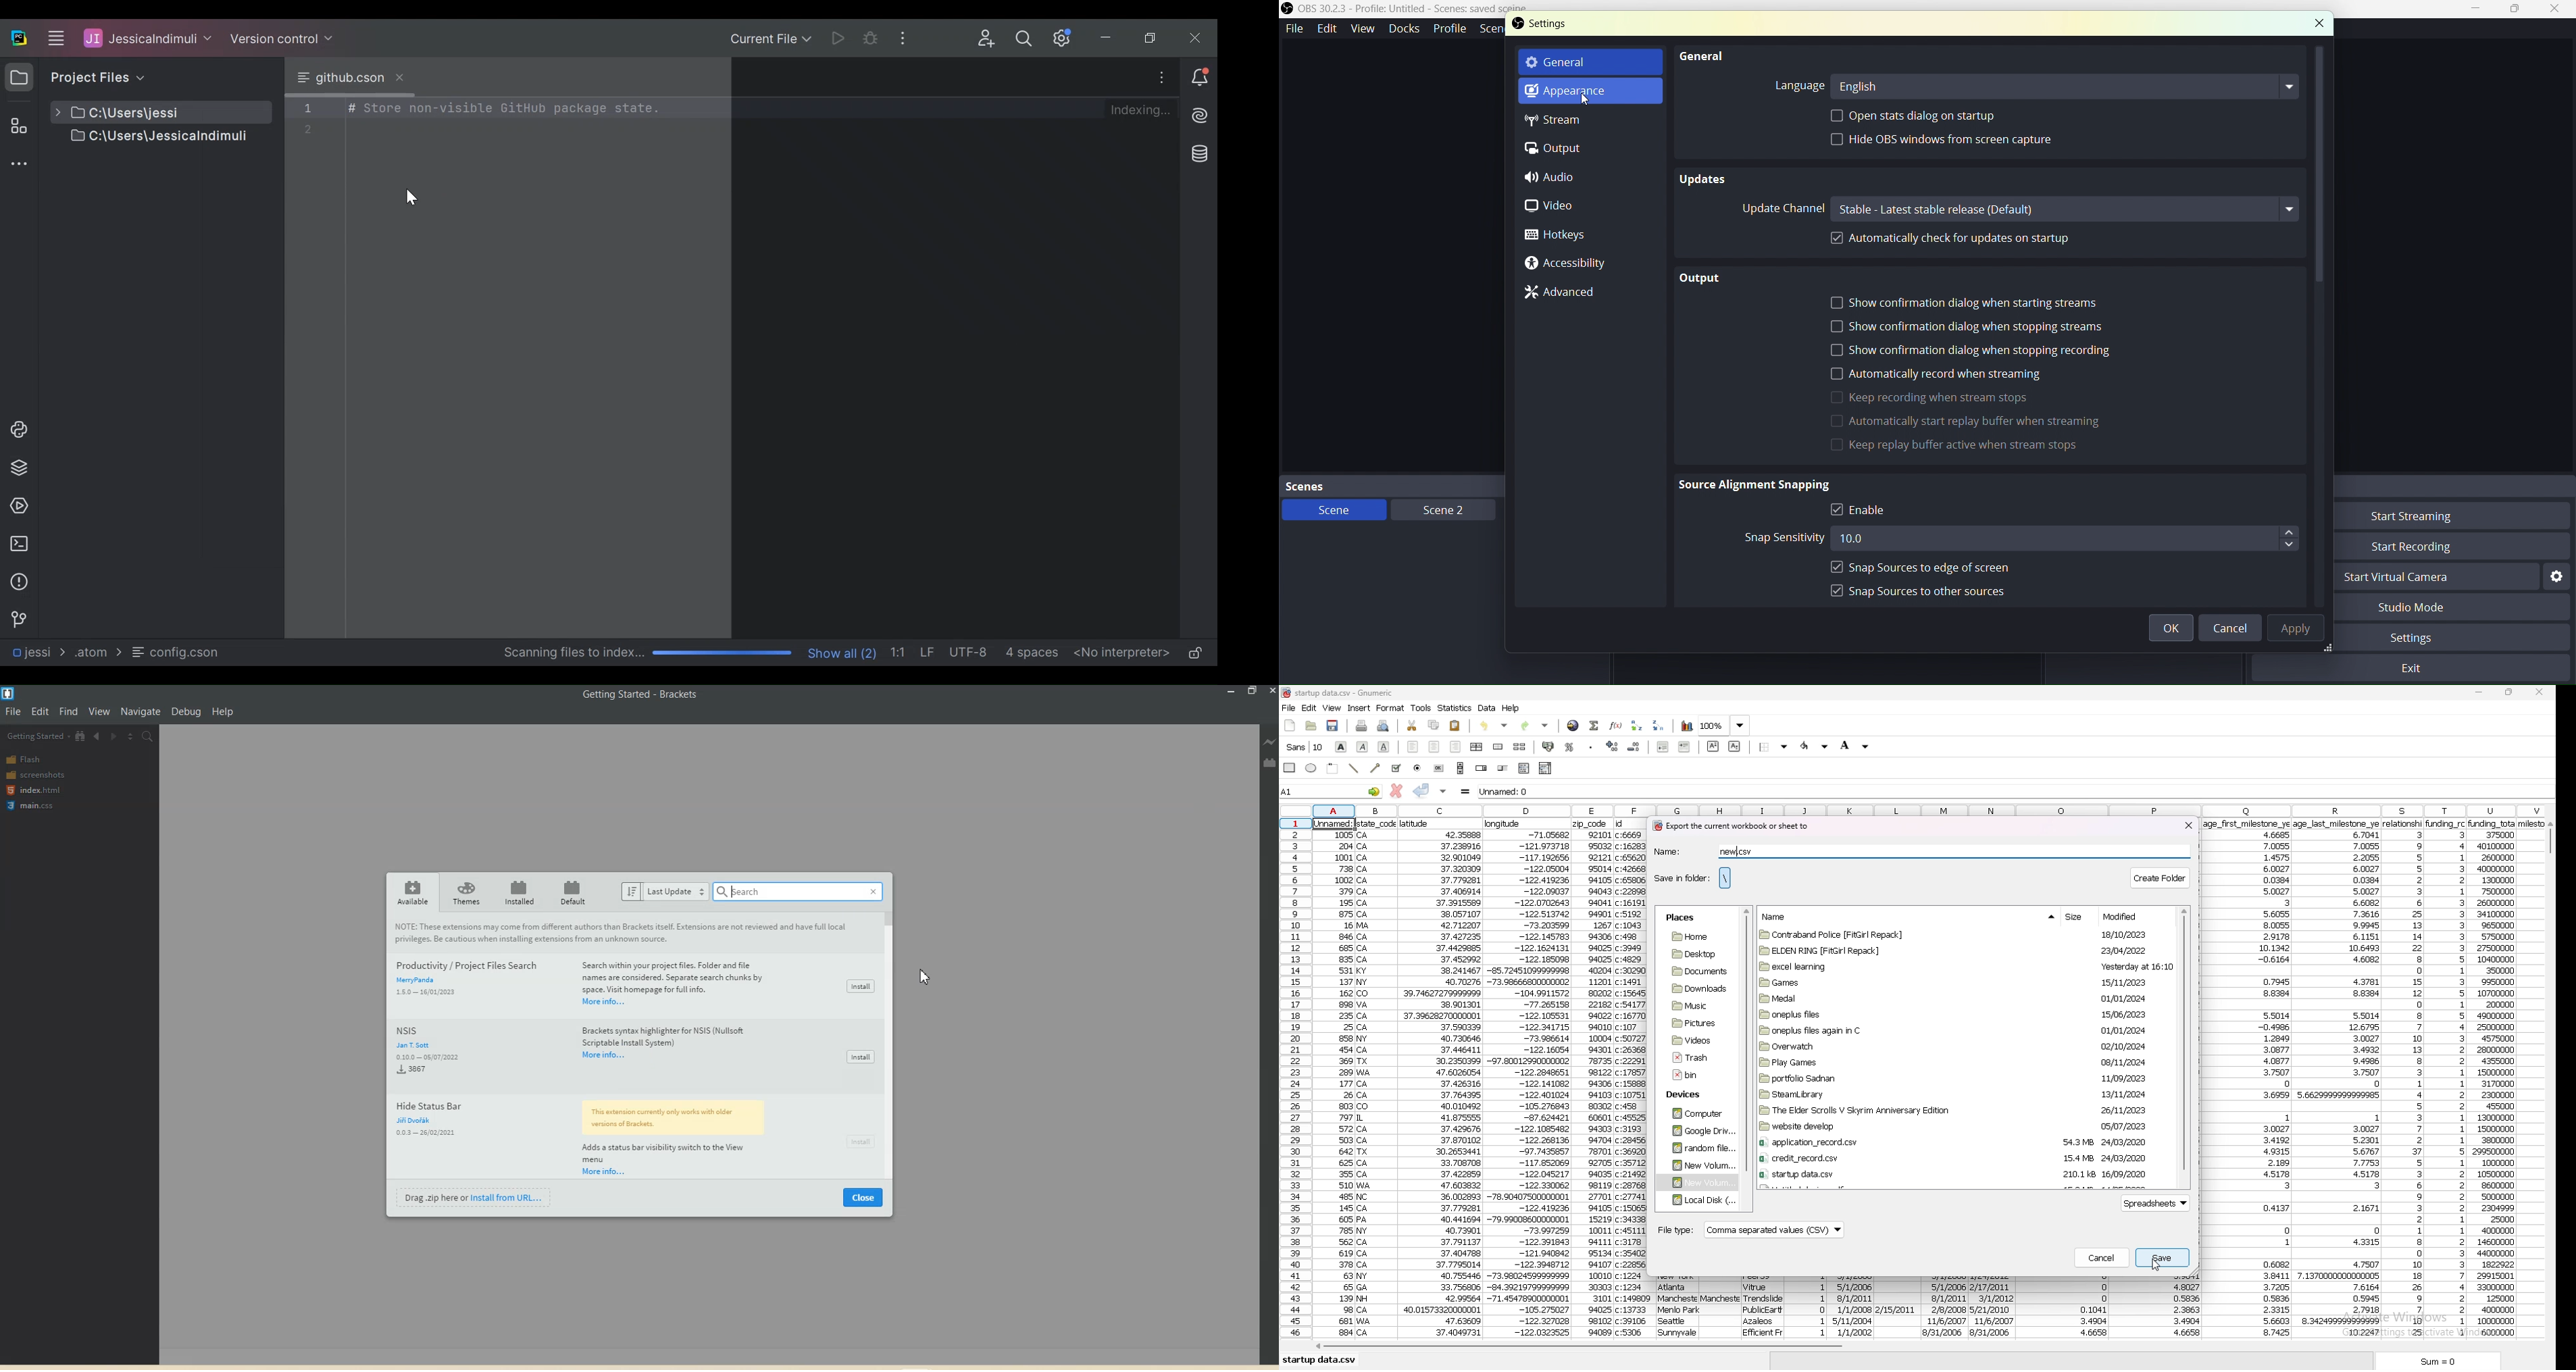 This screenshot has height=1372, width=2576. What do you see at coordinates (987, 39) in the screenshot?
I see `Code with me` at bounding box center [987, 39].